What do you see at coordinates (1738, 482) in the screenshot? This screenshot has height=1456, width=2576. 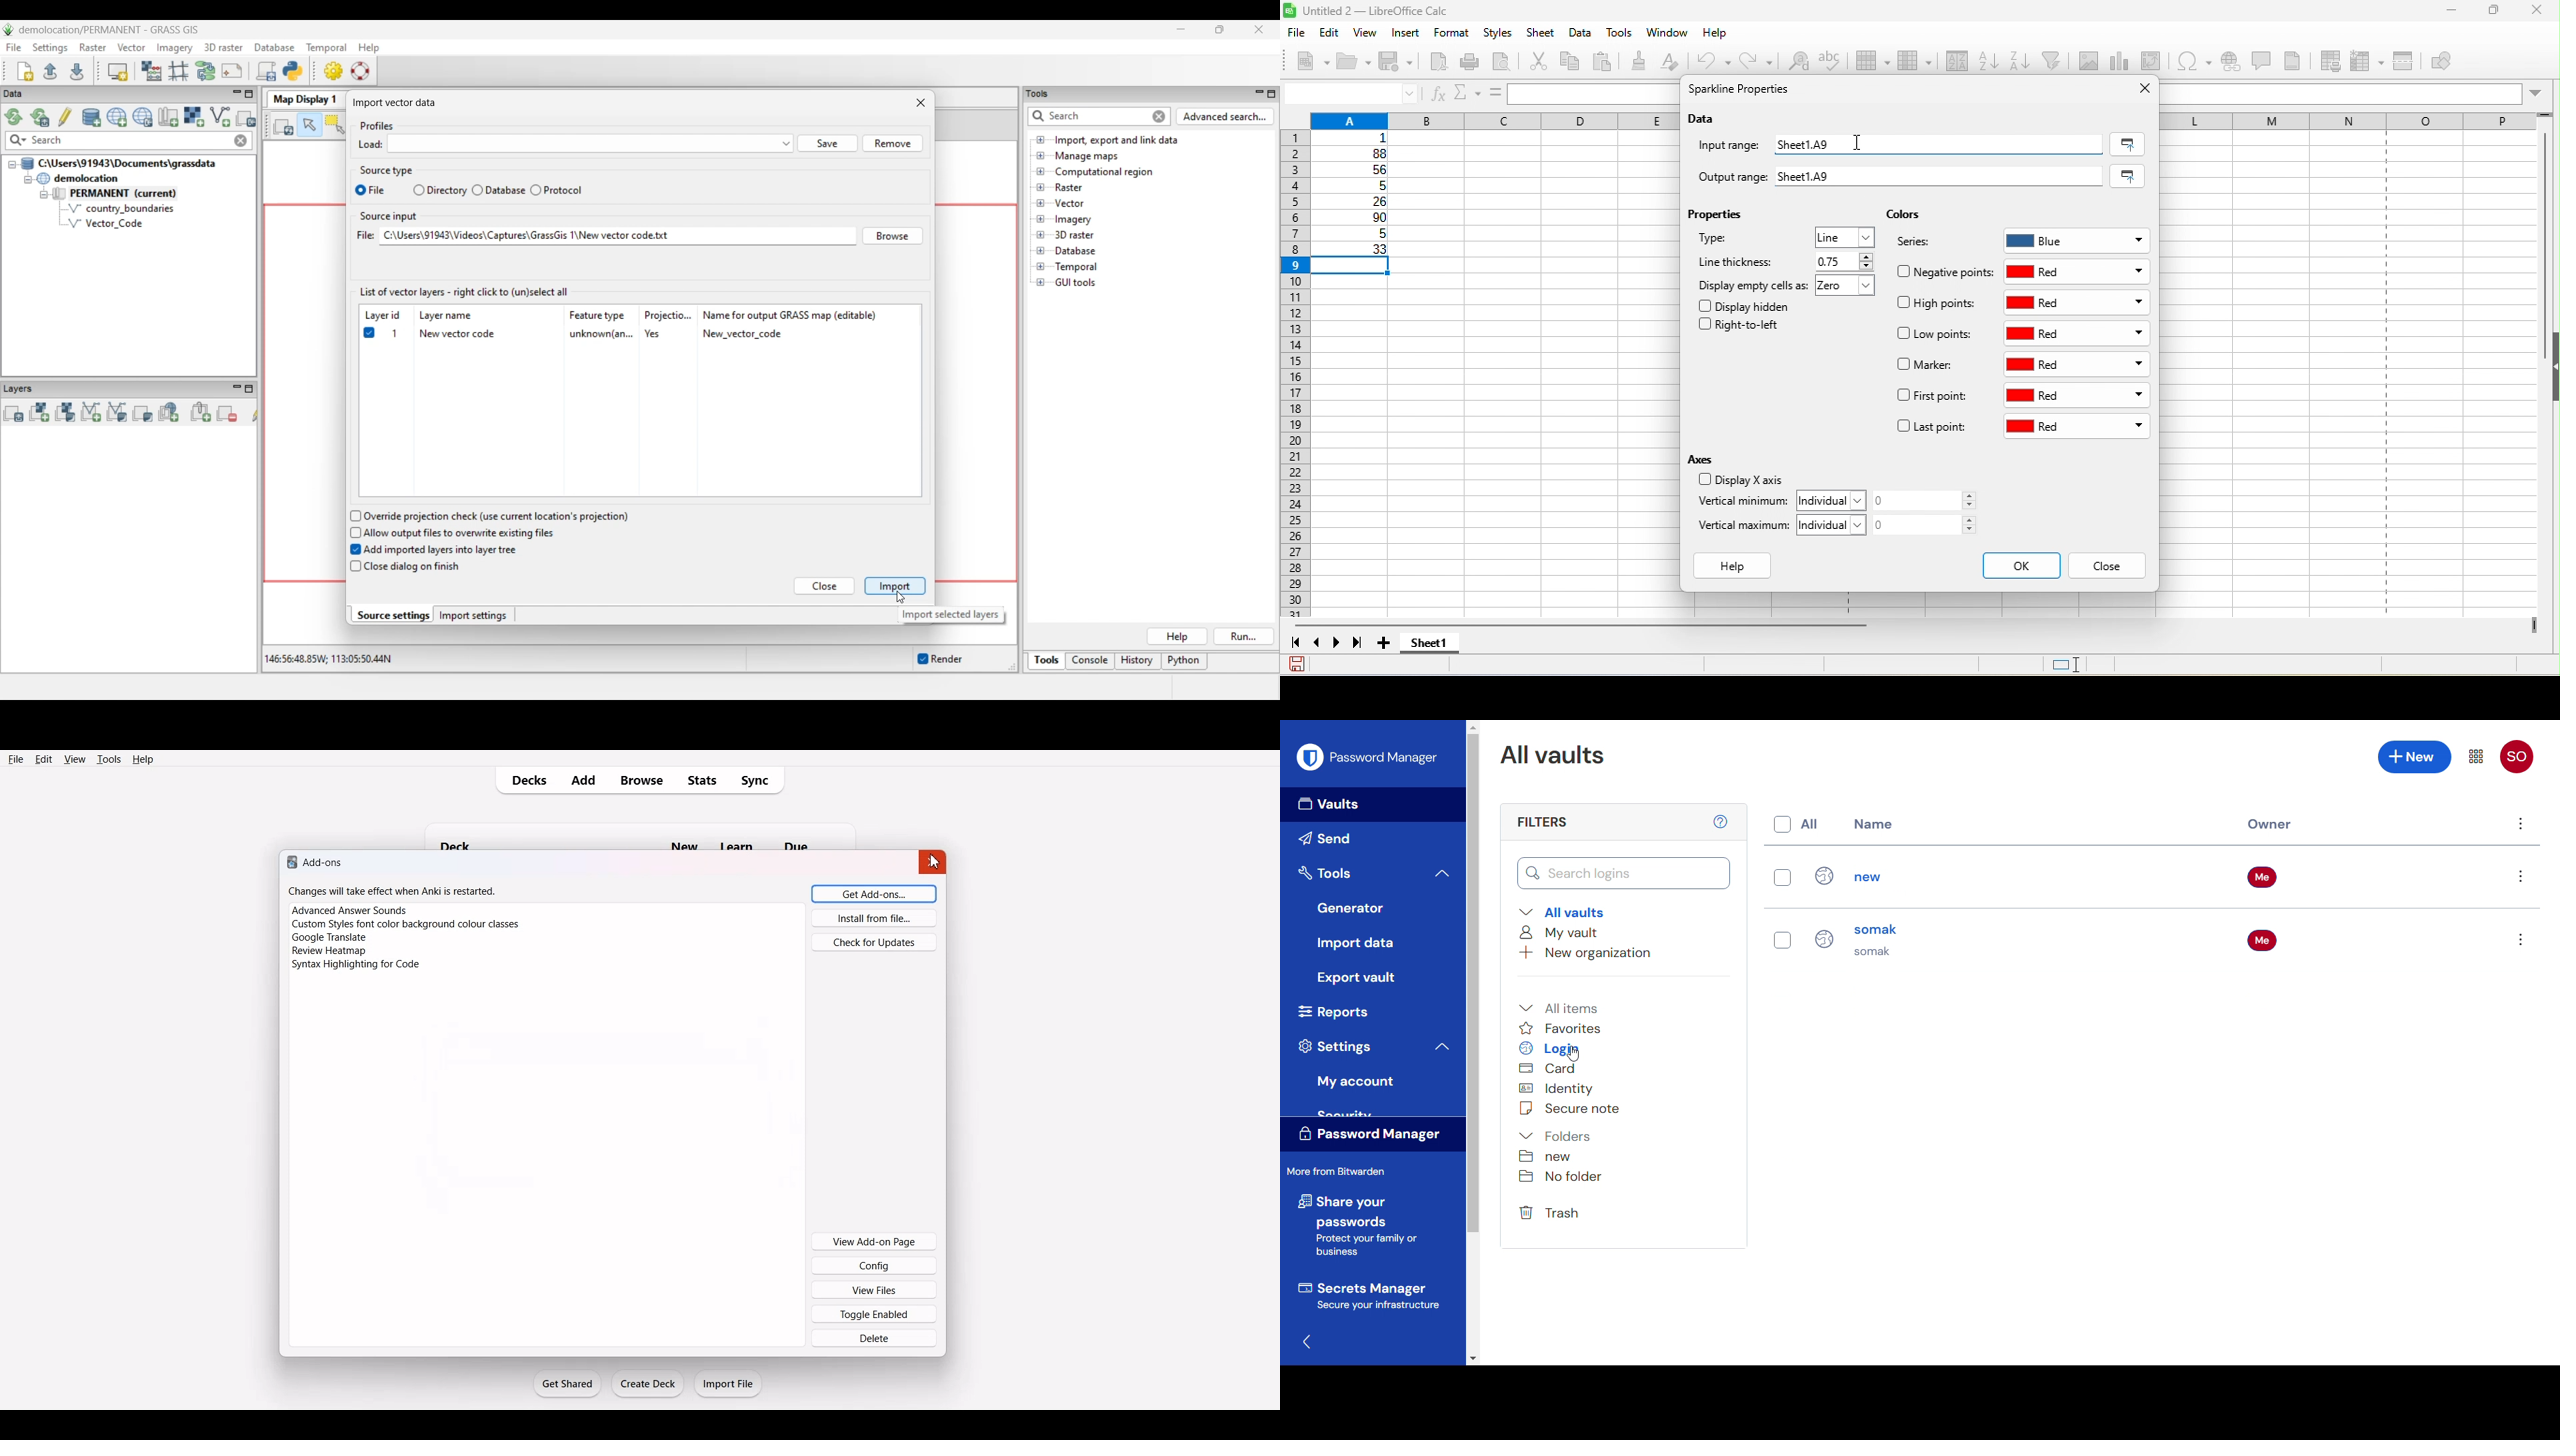 I see `display x axis` at bounding box center [1738, 482].